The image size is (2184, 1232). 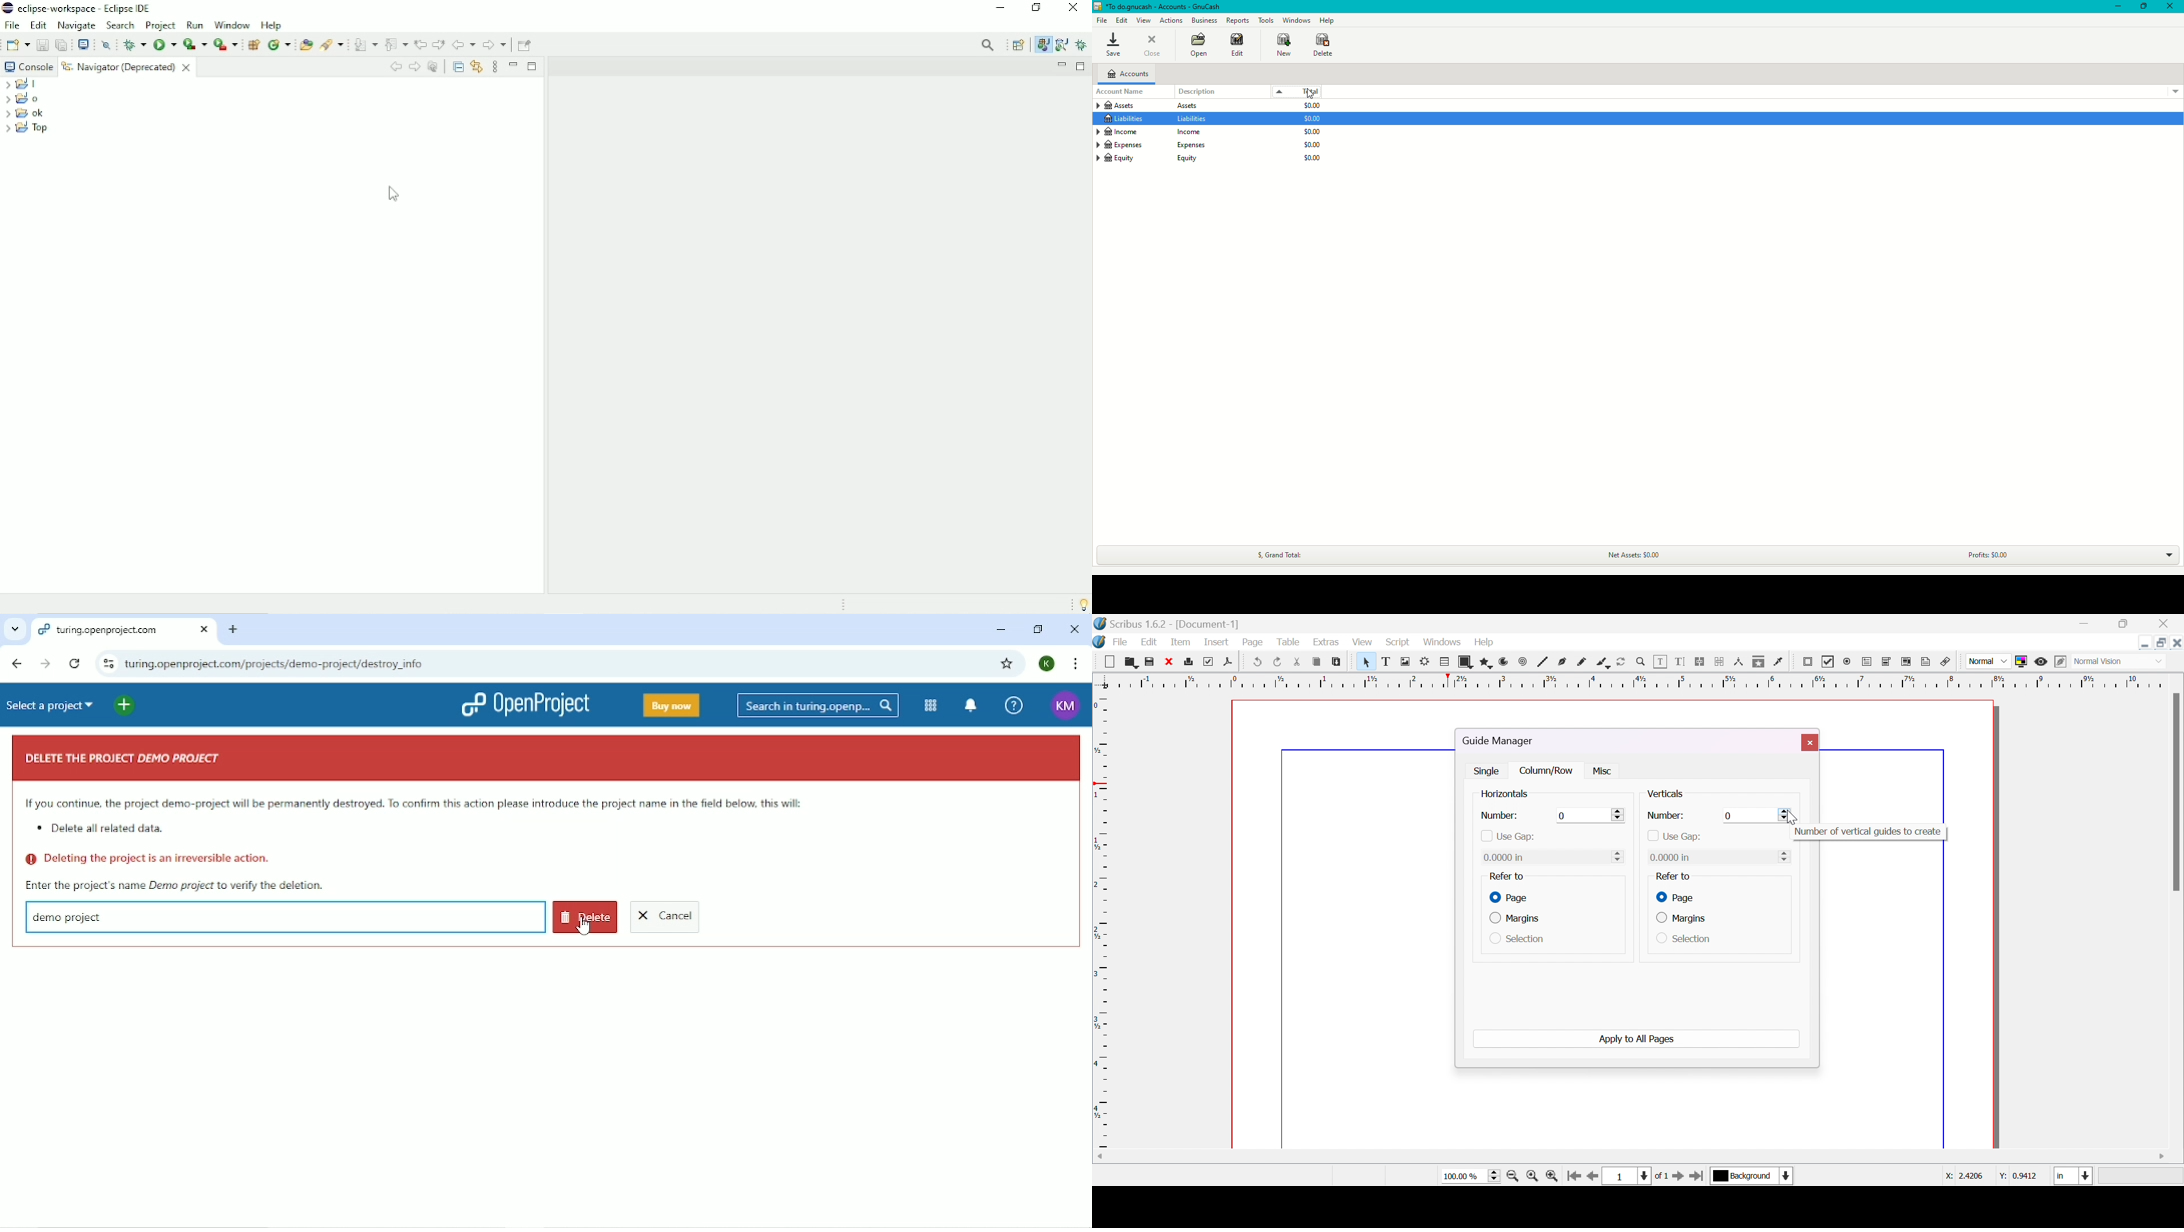 I want to click on select current size, so click(x=1470, y=1175).